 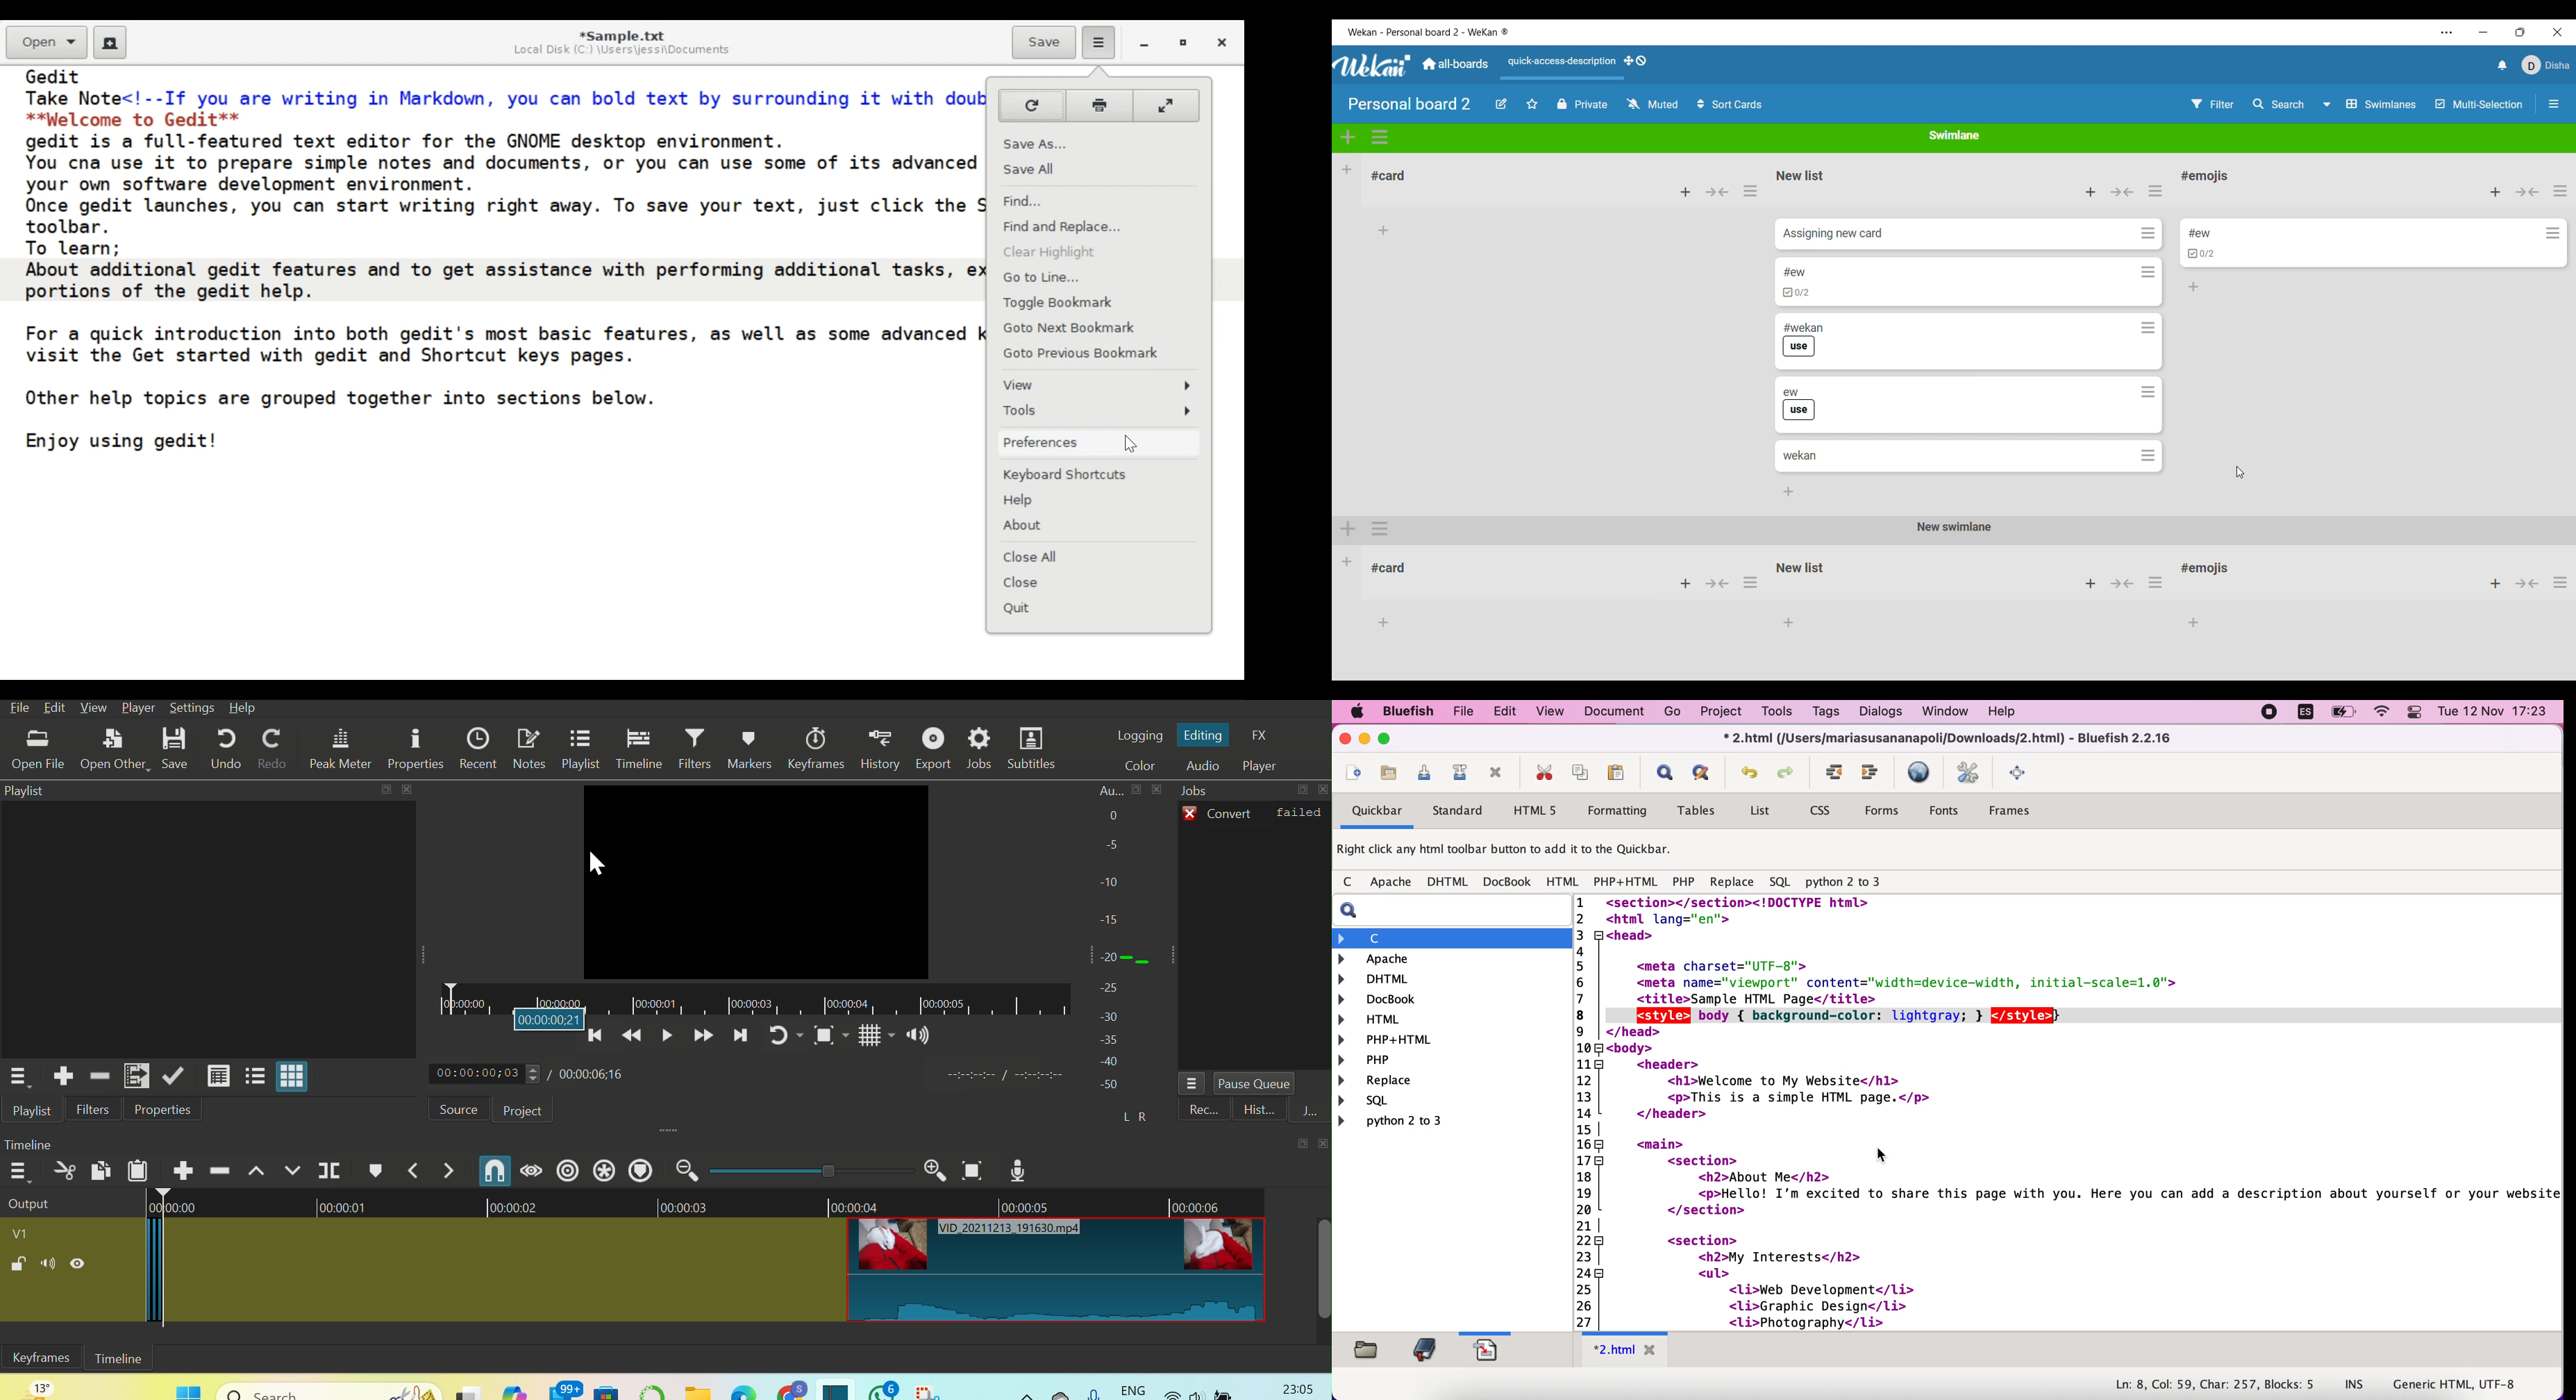 What do you see at coordinates (530, 1169) in the screenshot?
I see `` at bounding box center [530, 1169].